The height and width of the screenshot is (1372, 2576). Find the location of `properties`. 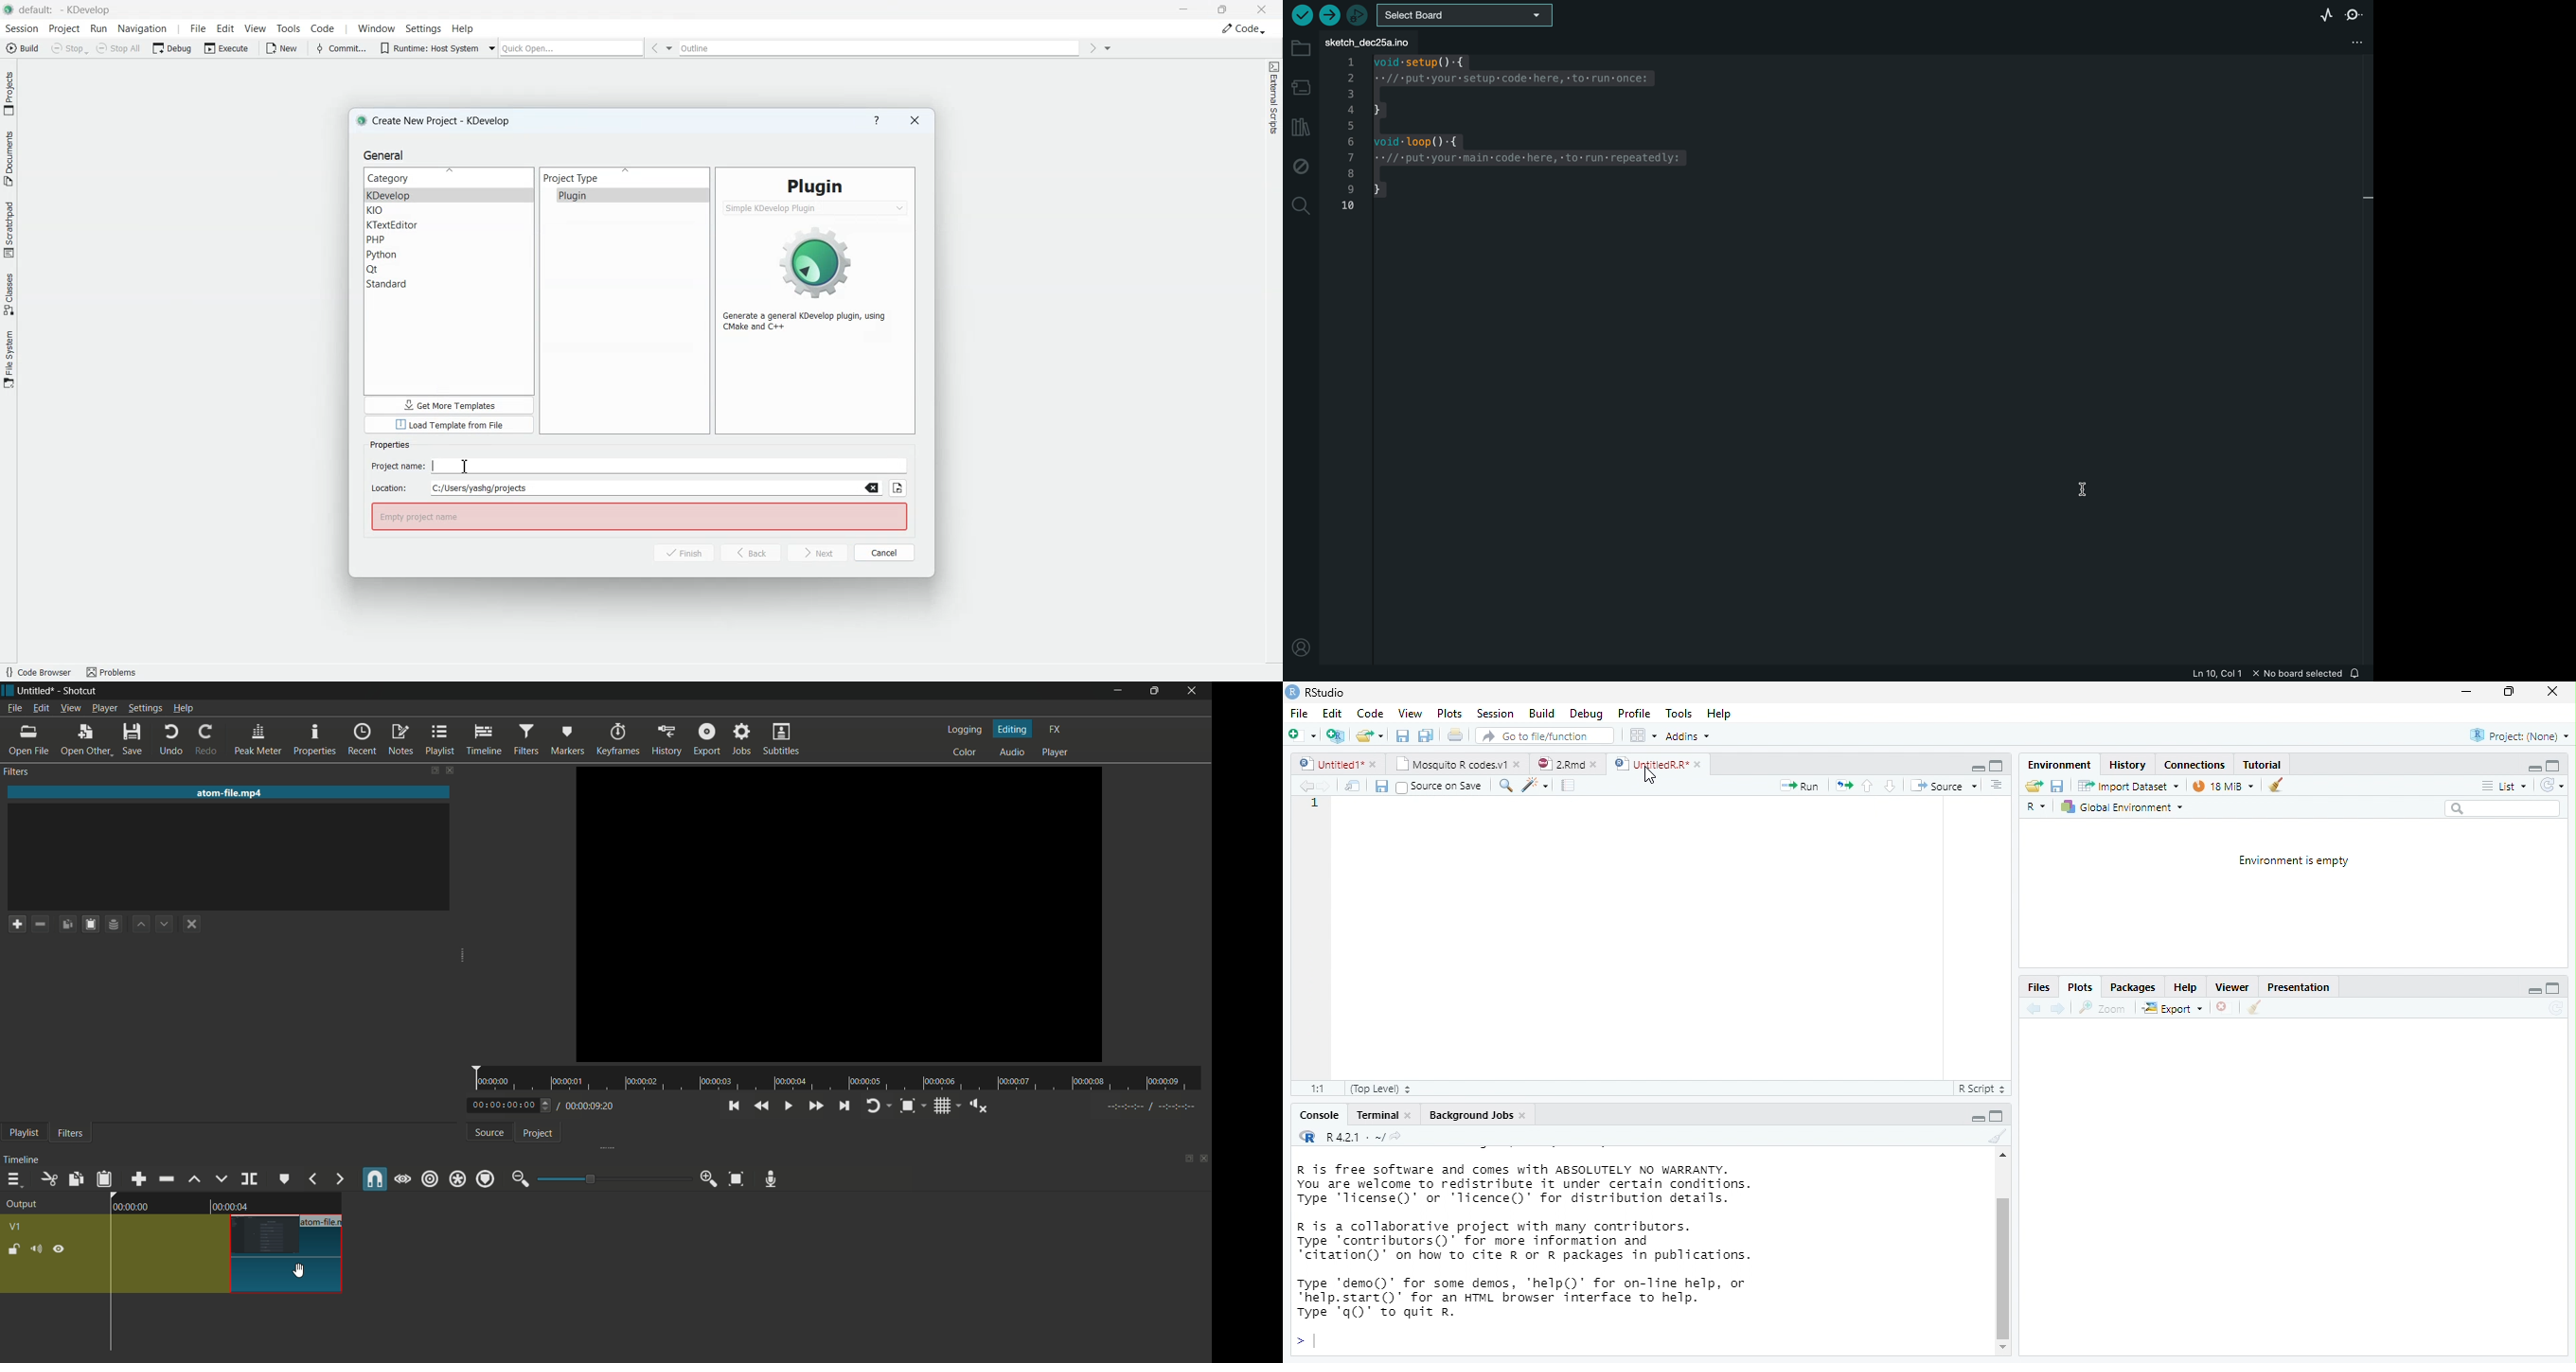

properties is located at coordinates (315, 738).